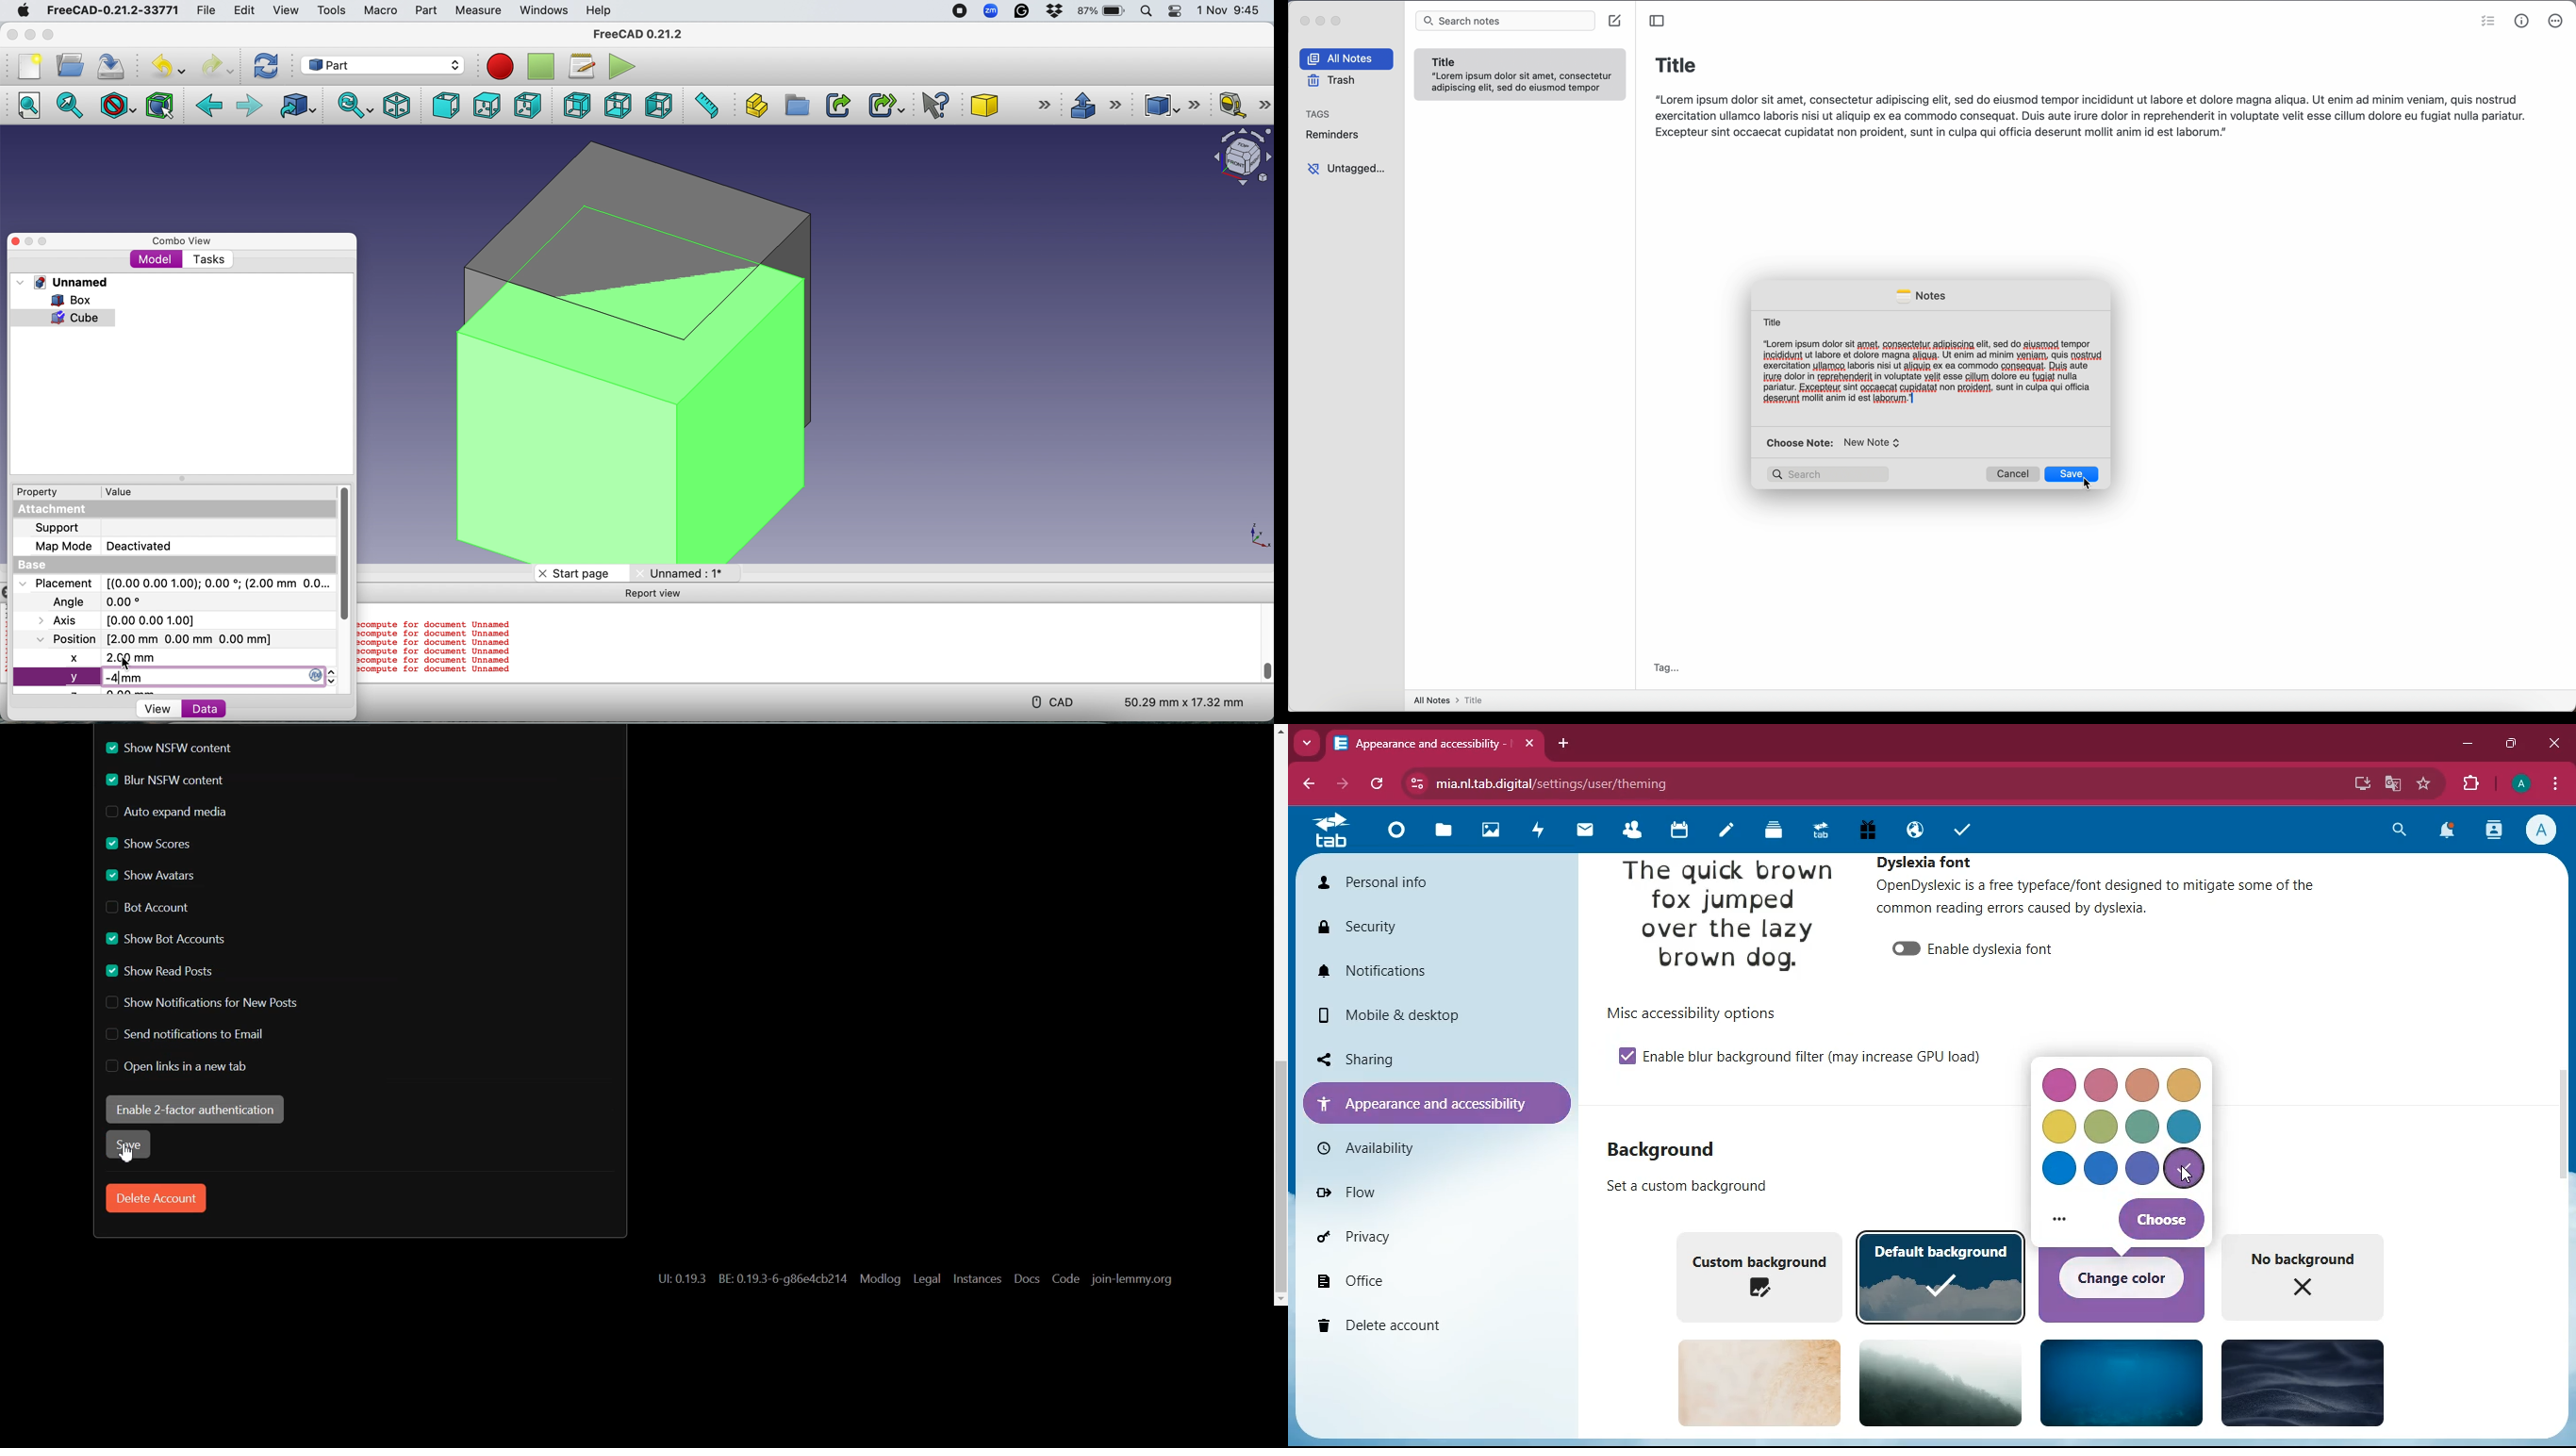 This screenshot has height=1456, width=2576. What do you see at coordinates (1665, 1151) in the screenshot?
I see `background` at bounding box center [1665, 1151].